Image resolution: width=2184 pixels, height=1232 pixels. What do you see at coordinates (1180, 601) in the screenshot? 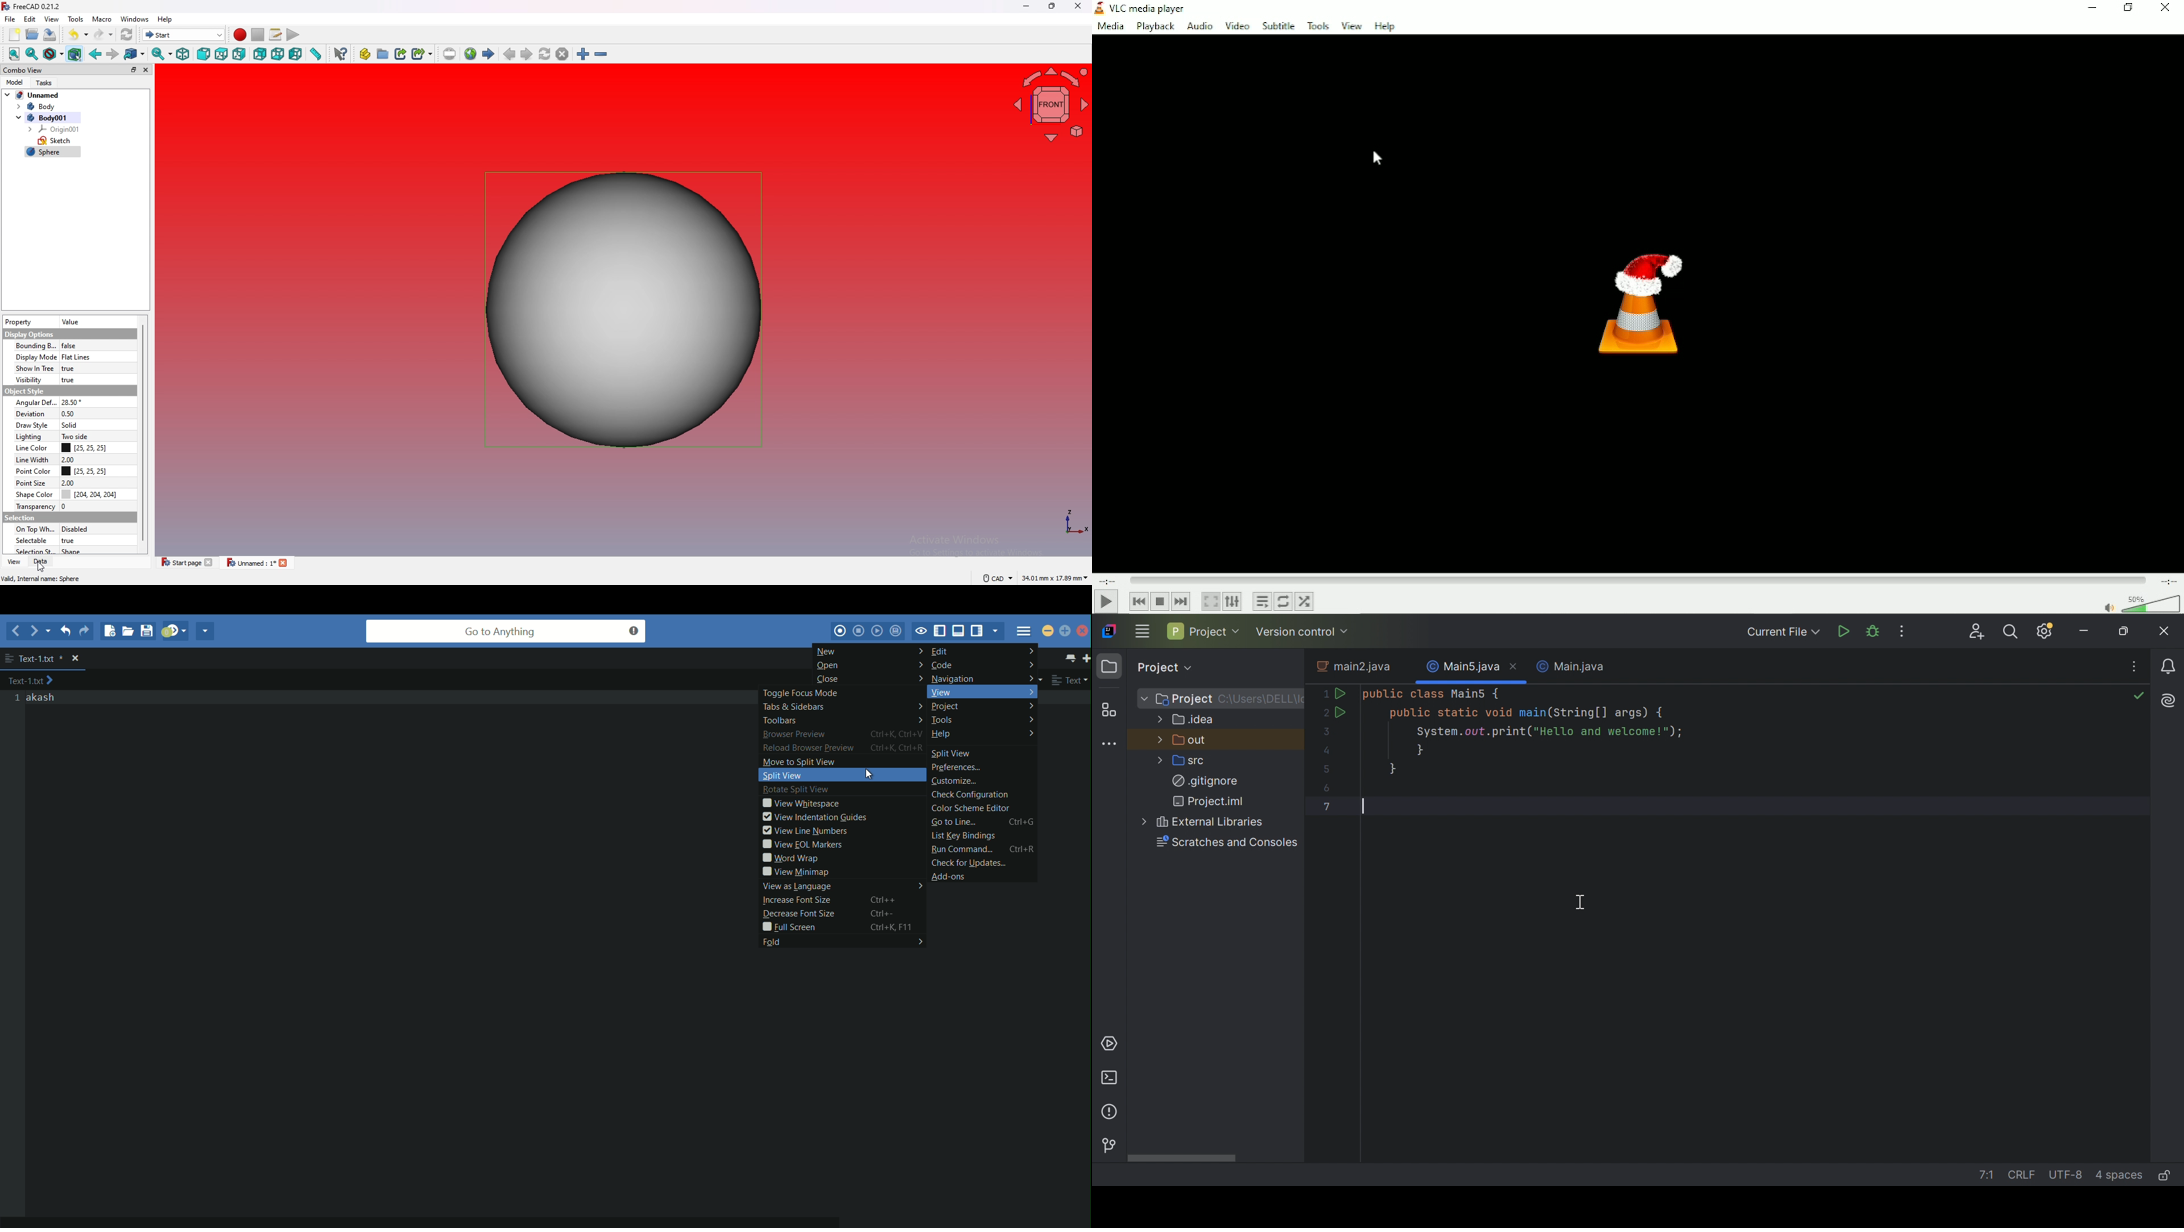
I see `Next` at bounding box center [1180, 601].